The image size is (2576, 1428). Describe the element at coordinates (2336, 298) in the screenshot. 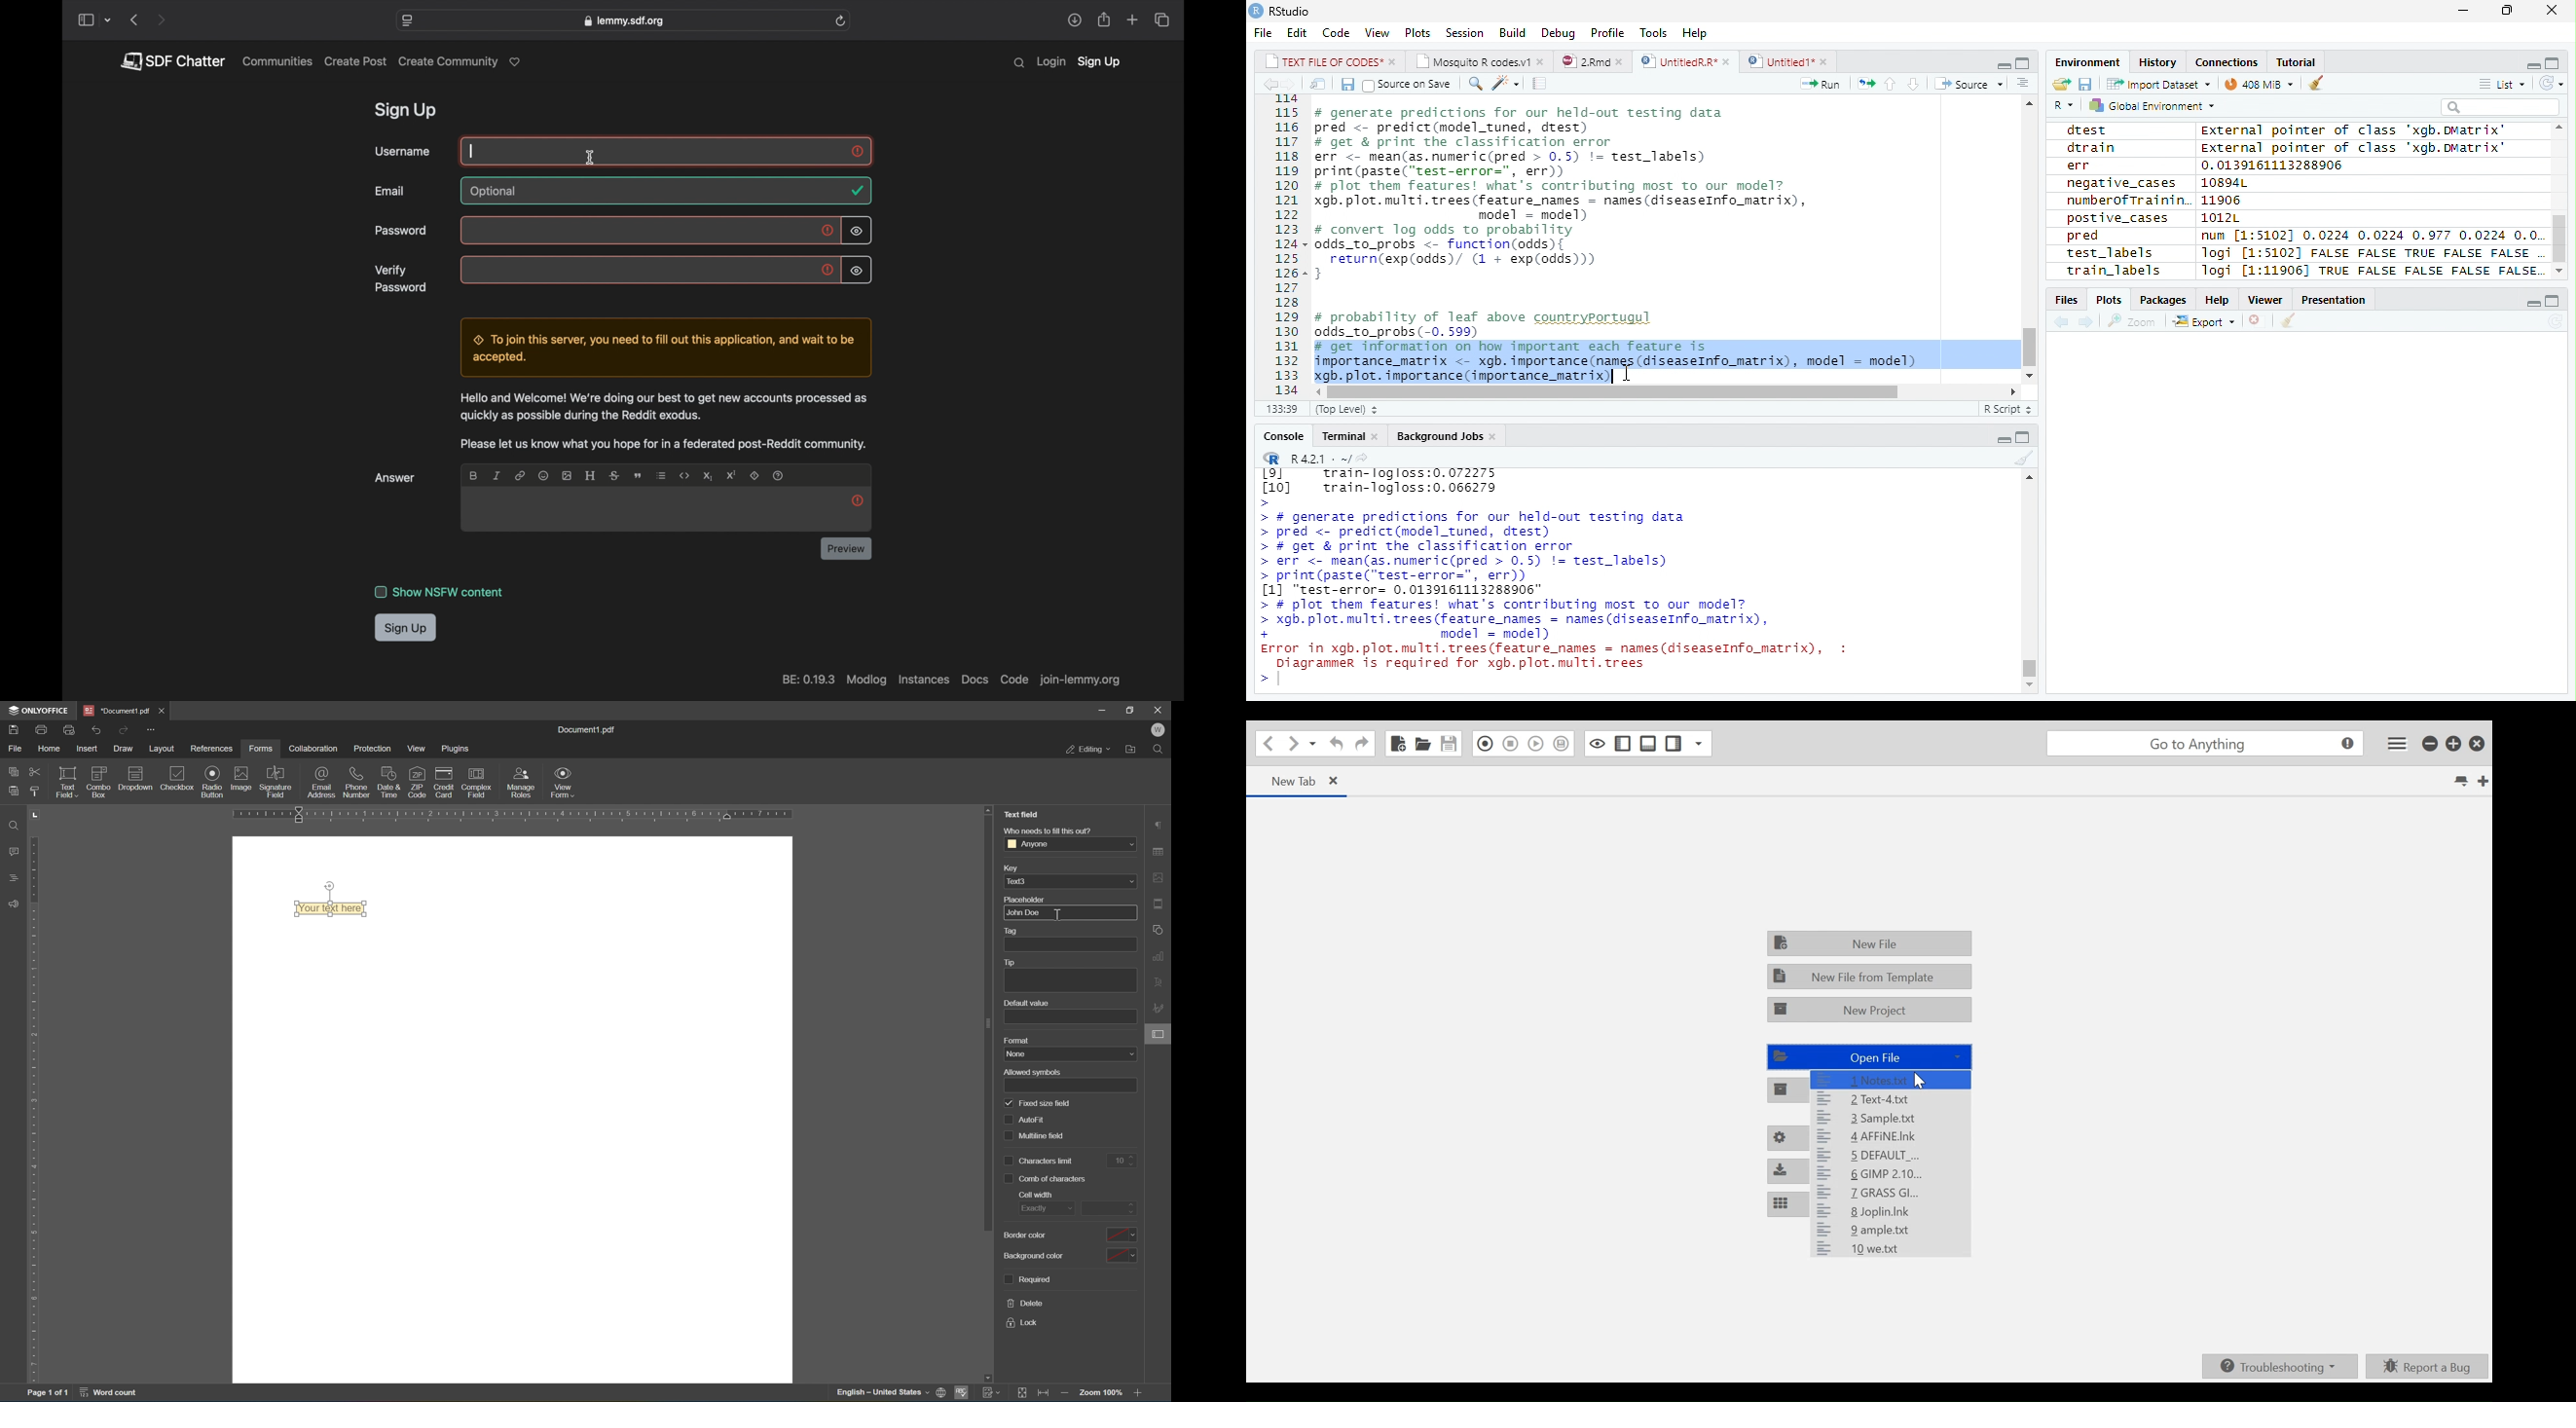

I see `Presentation` at that location.